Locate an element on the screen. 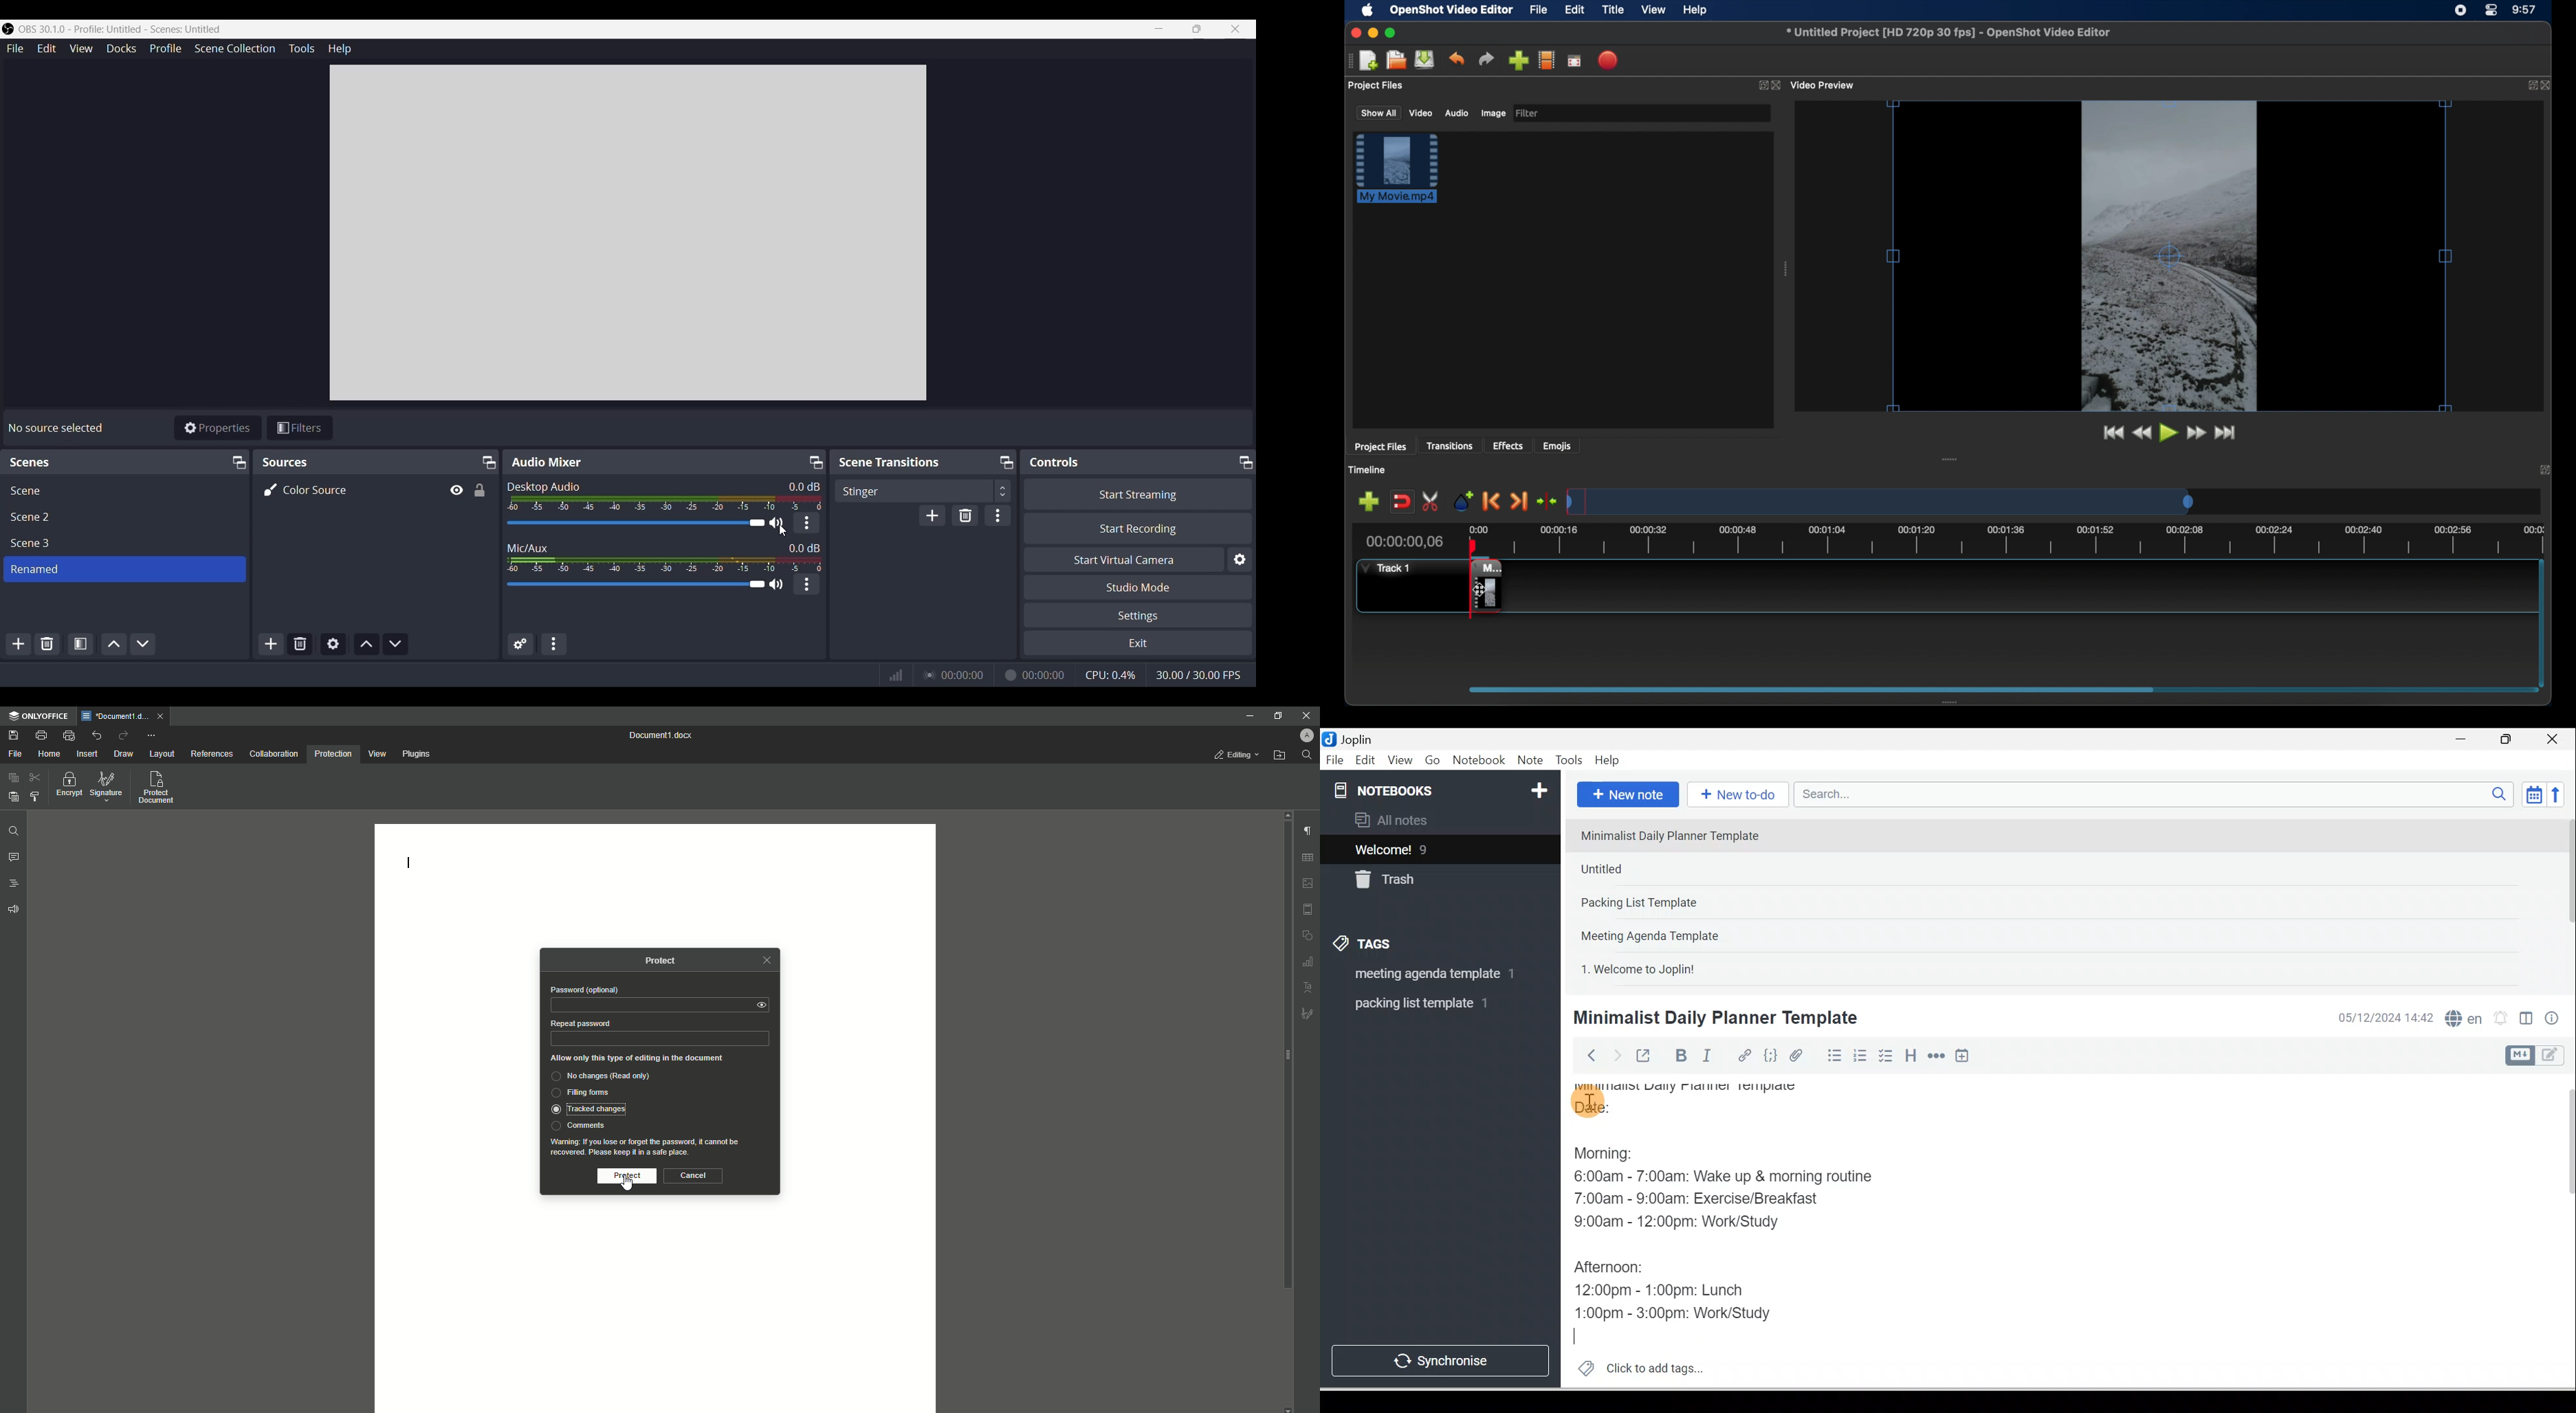 Image resolution: width=2576 pixels, height=1428 pixels. Desktop Audio is located at coordinates (544, 485).